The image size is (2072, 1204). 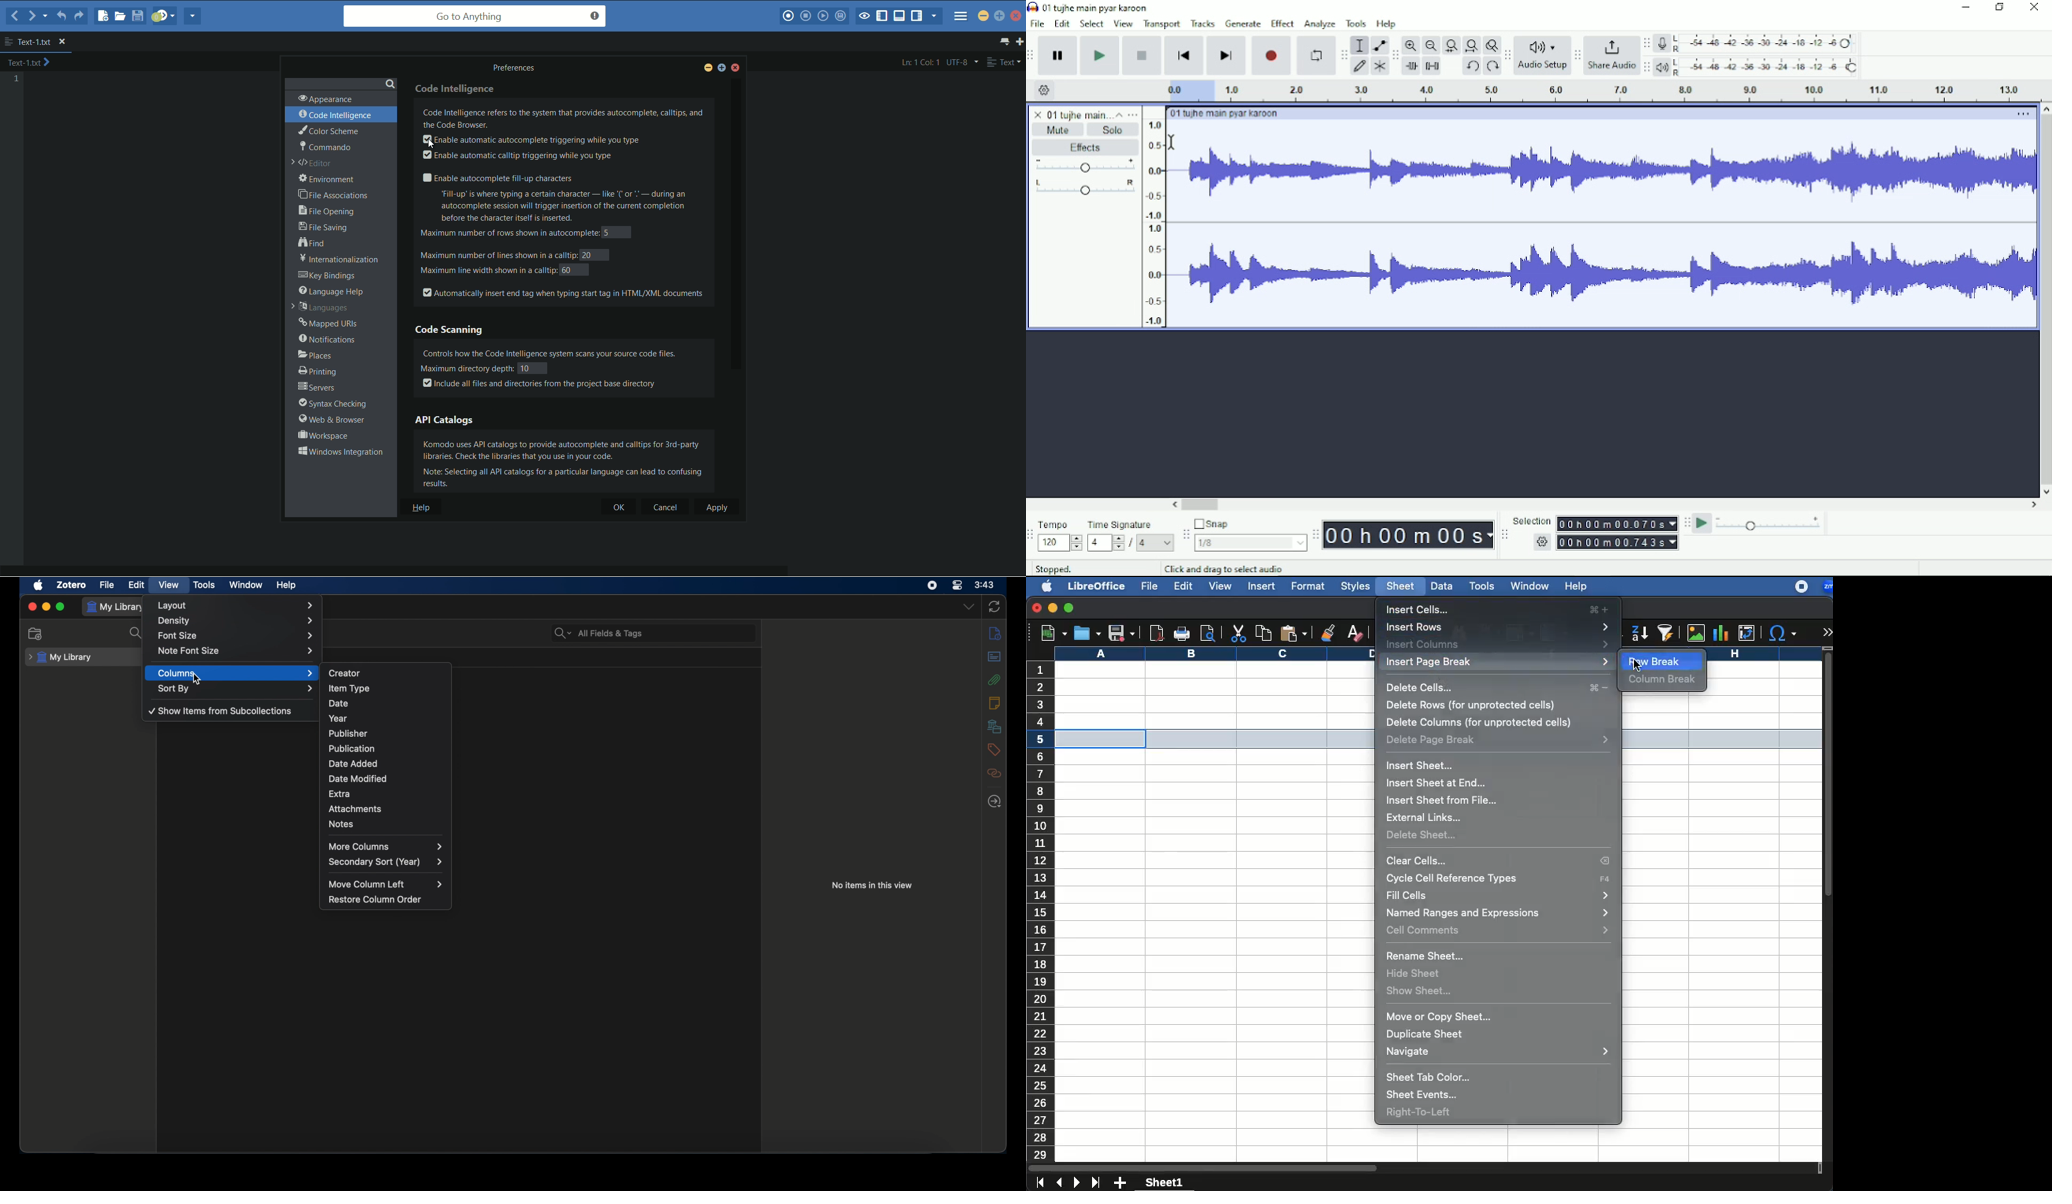 I want to click on Zoom toggle, so click(x=1491, y=45).